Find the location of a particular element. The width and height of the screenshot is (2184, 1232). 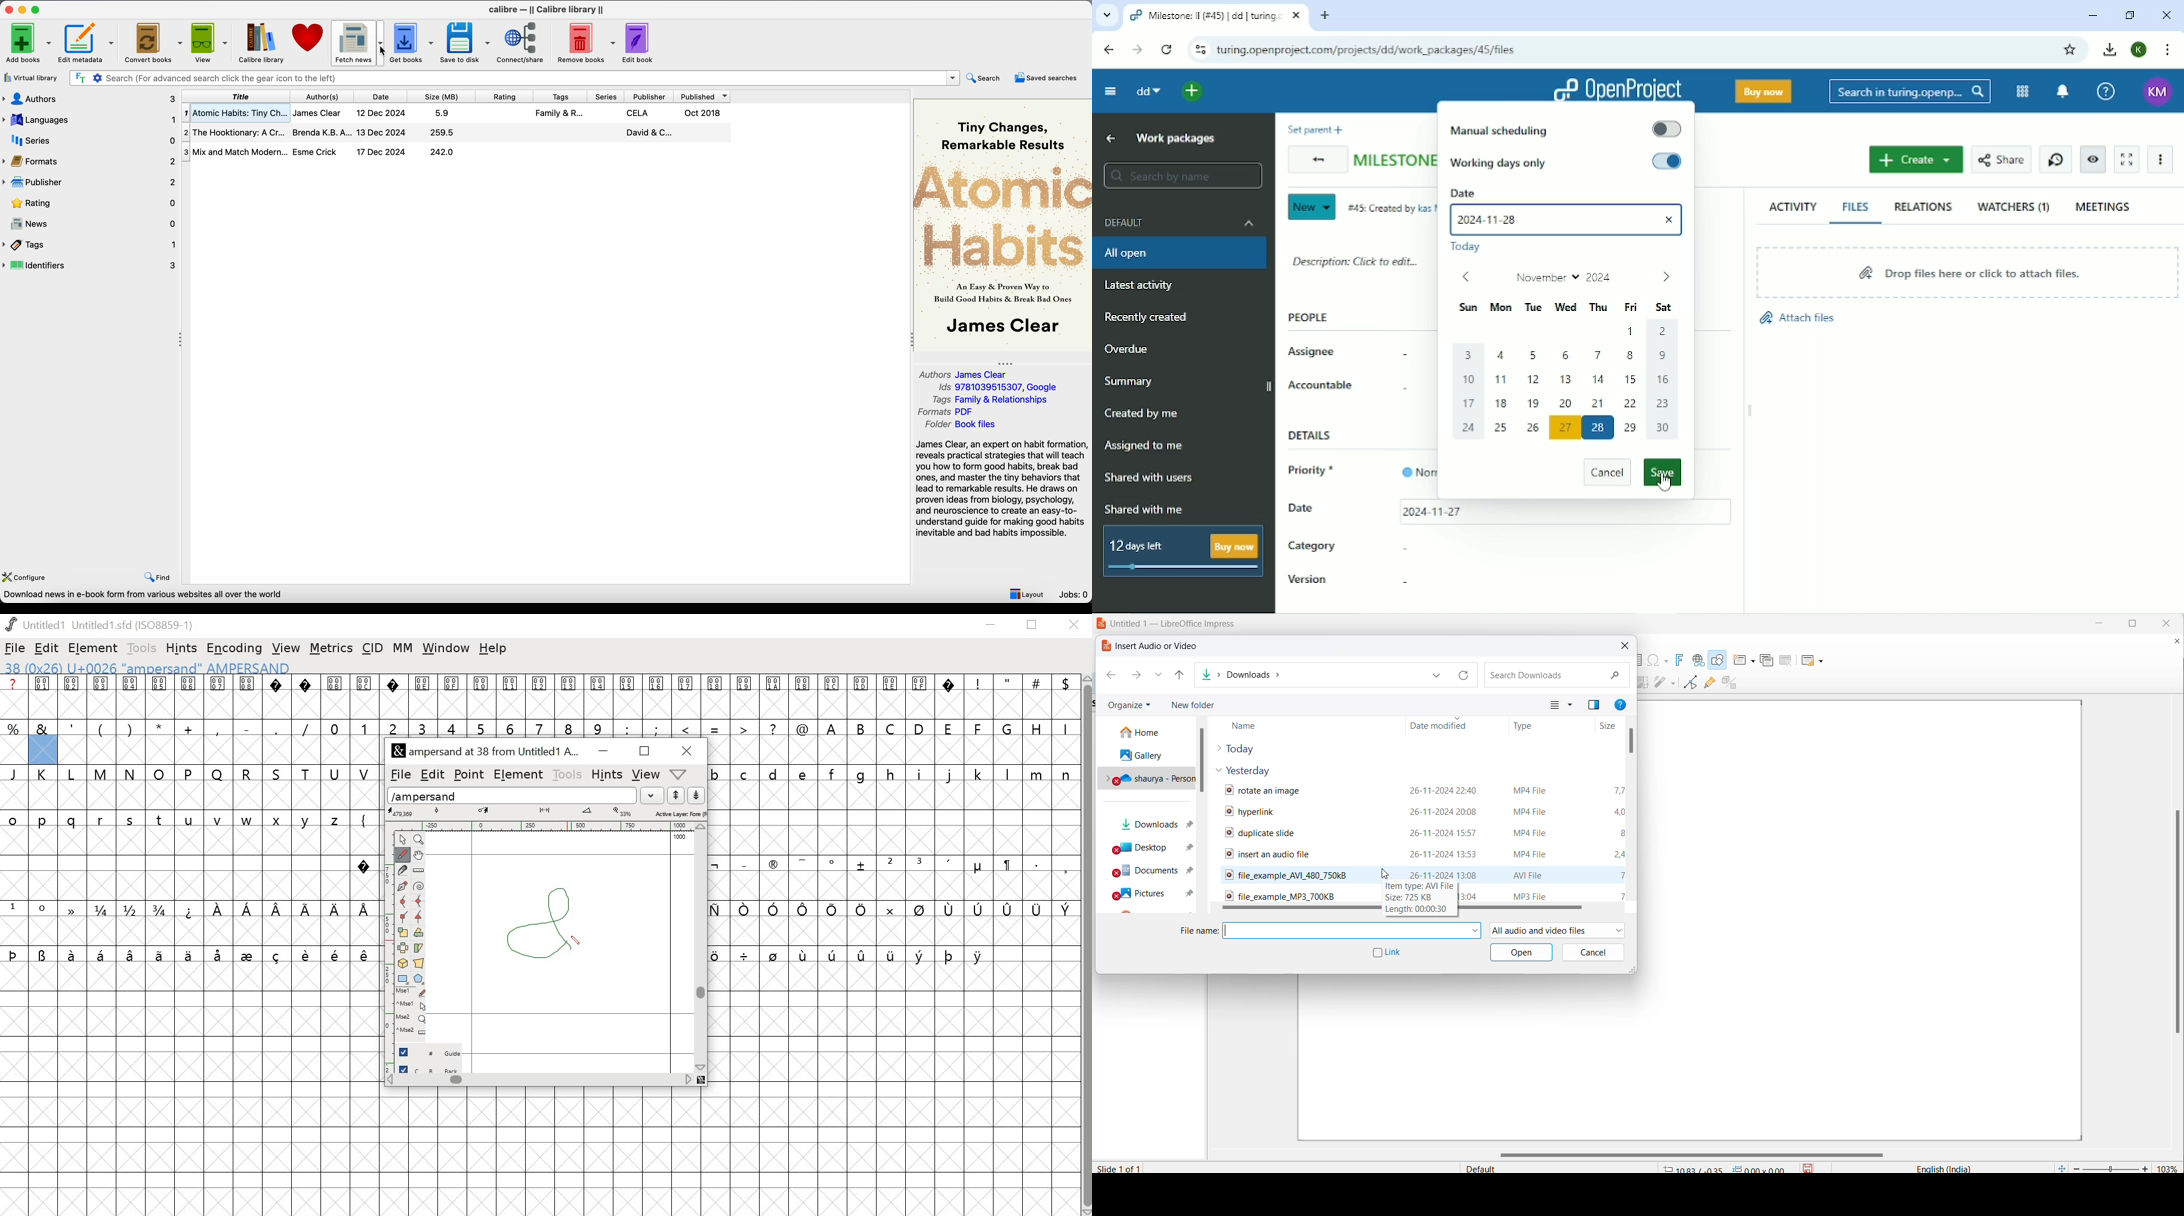

242.0 is located at coordinates (442, 152).